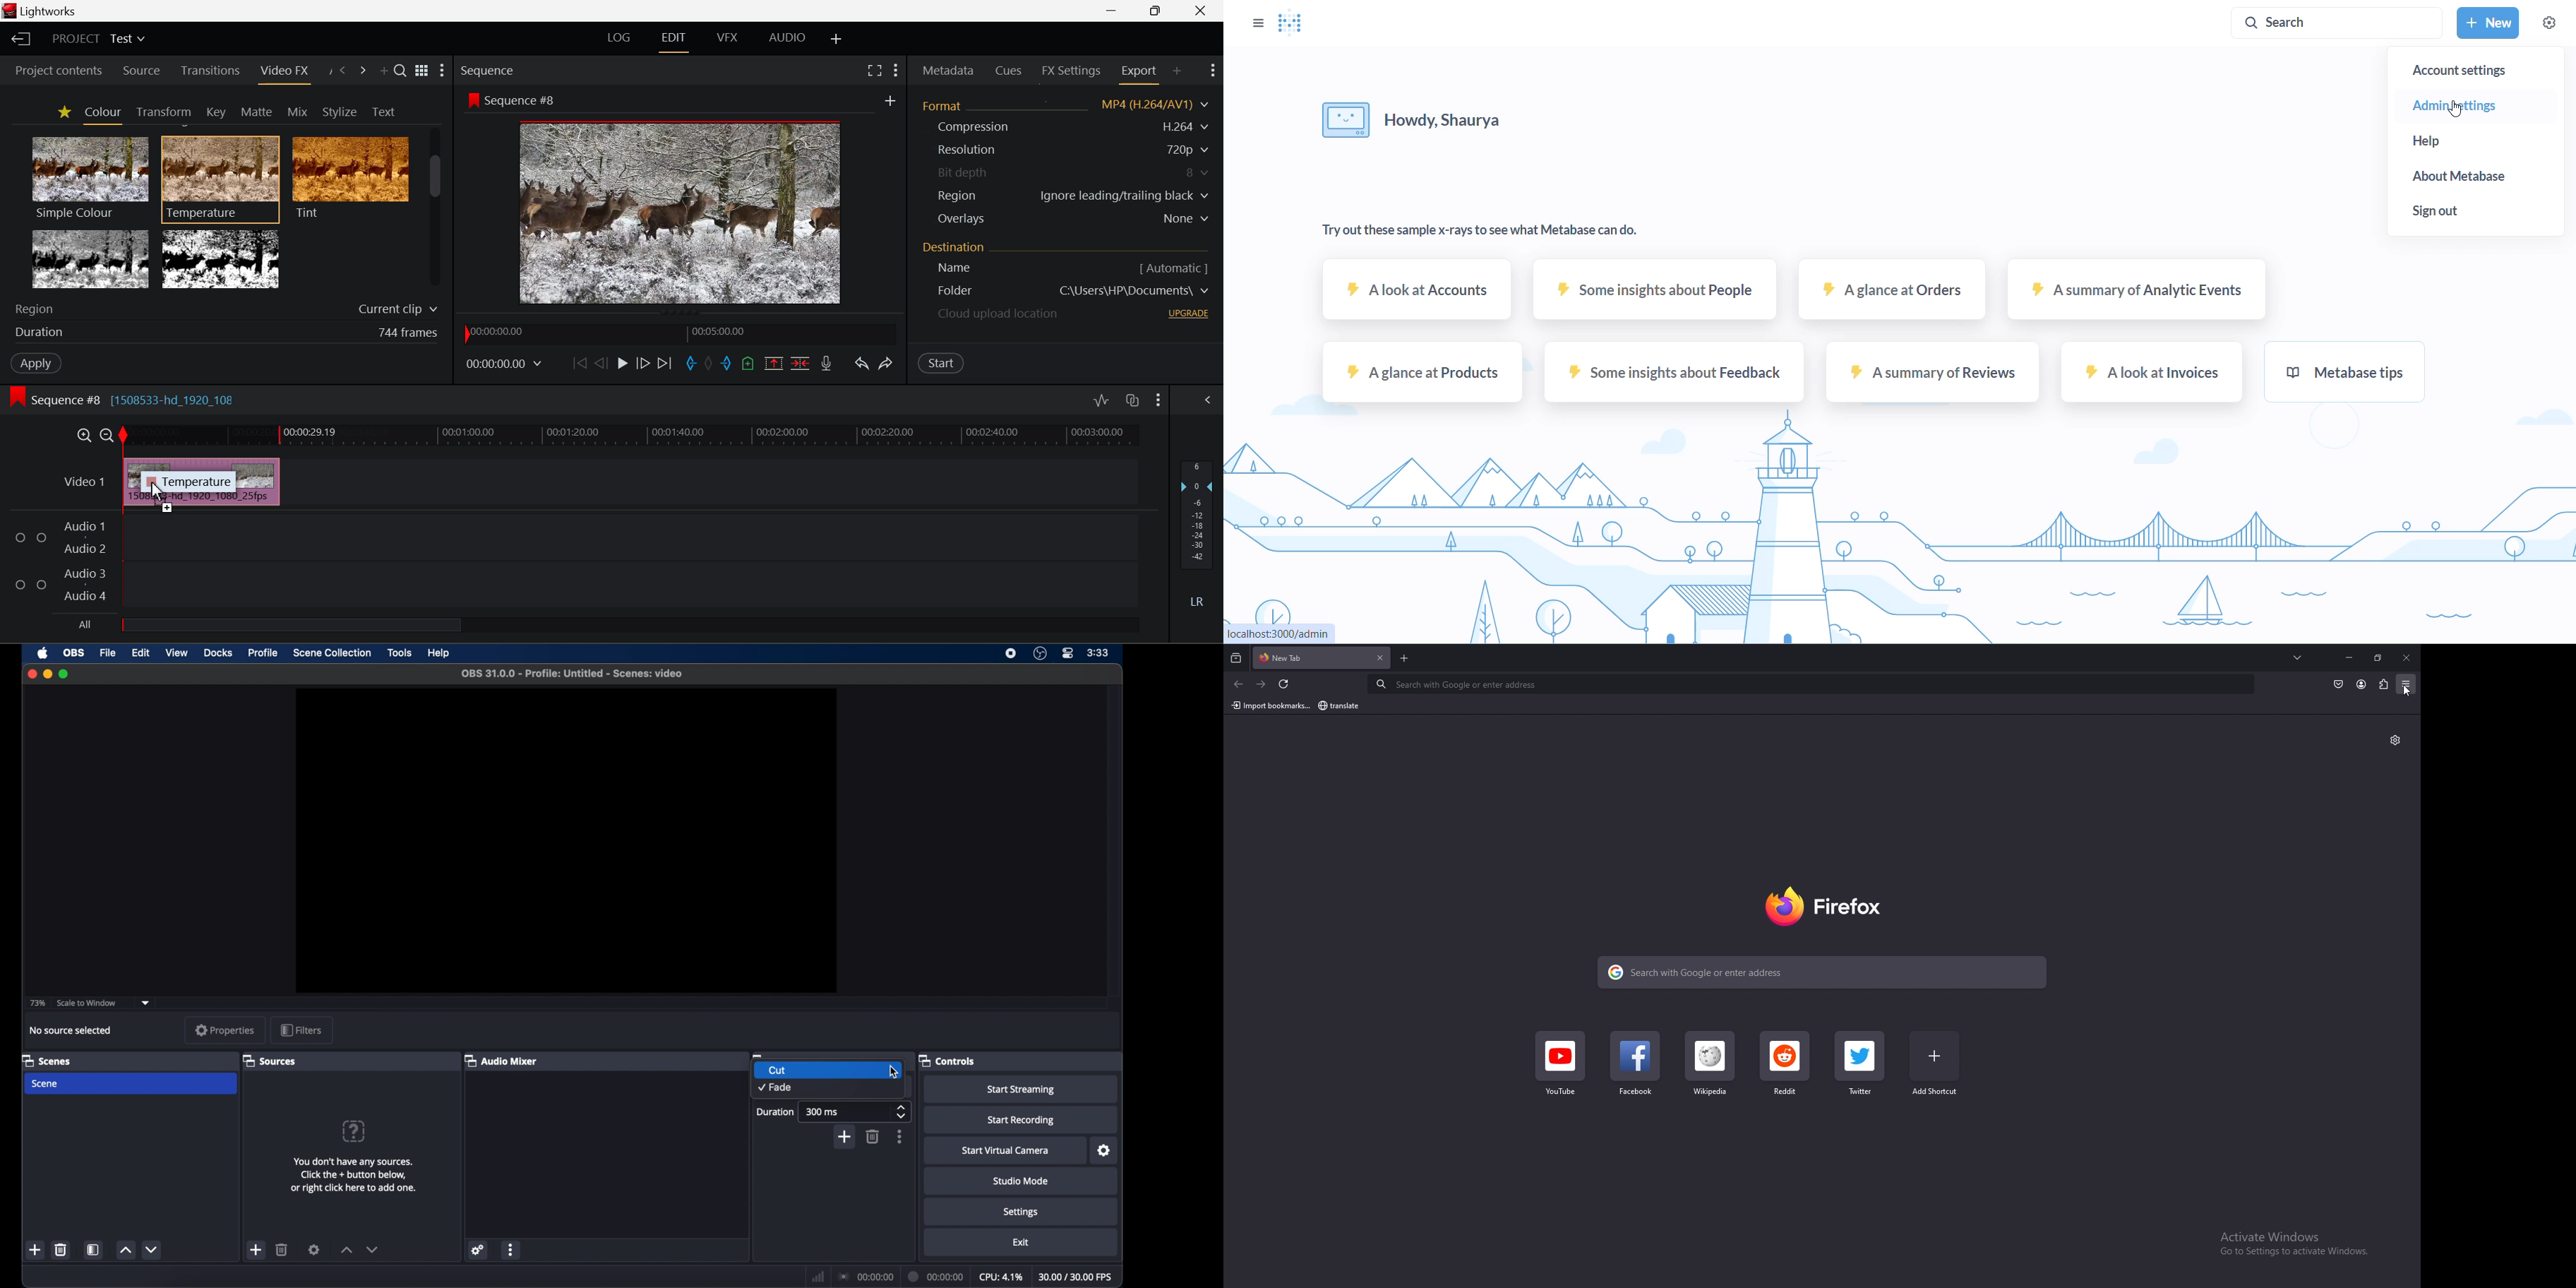 The image size is (2576, 1288). What do you see at coordinates (298, 110) in the screenshot?
I see `Mix` at bounding box center [298, 110].